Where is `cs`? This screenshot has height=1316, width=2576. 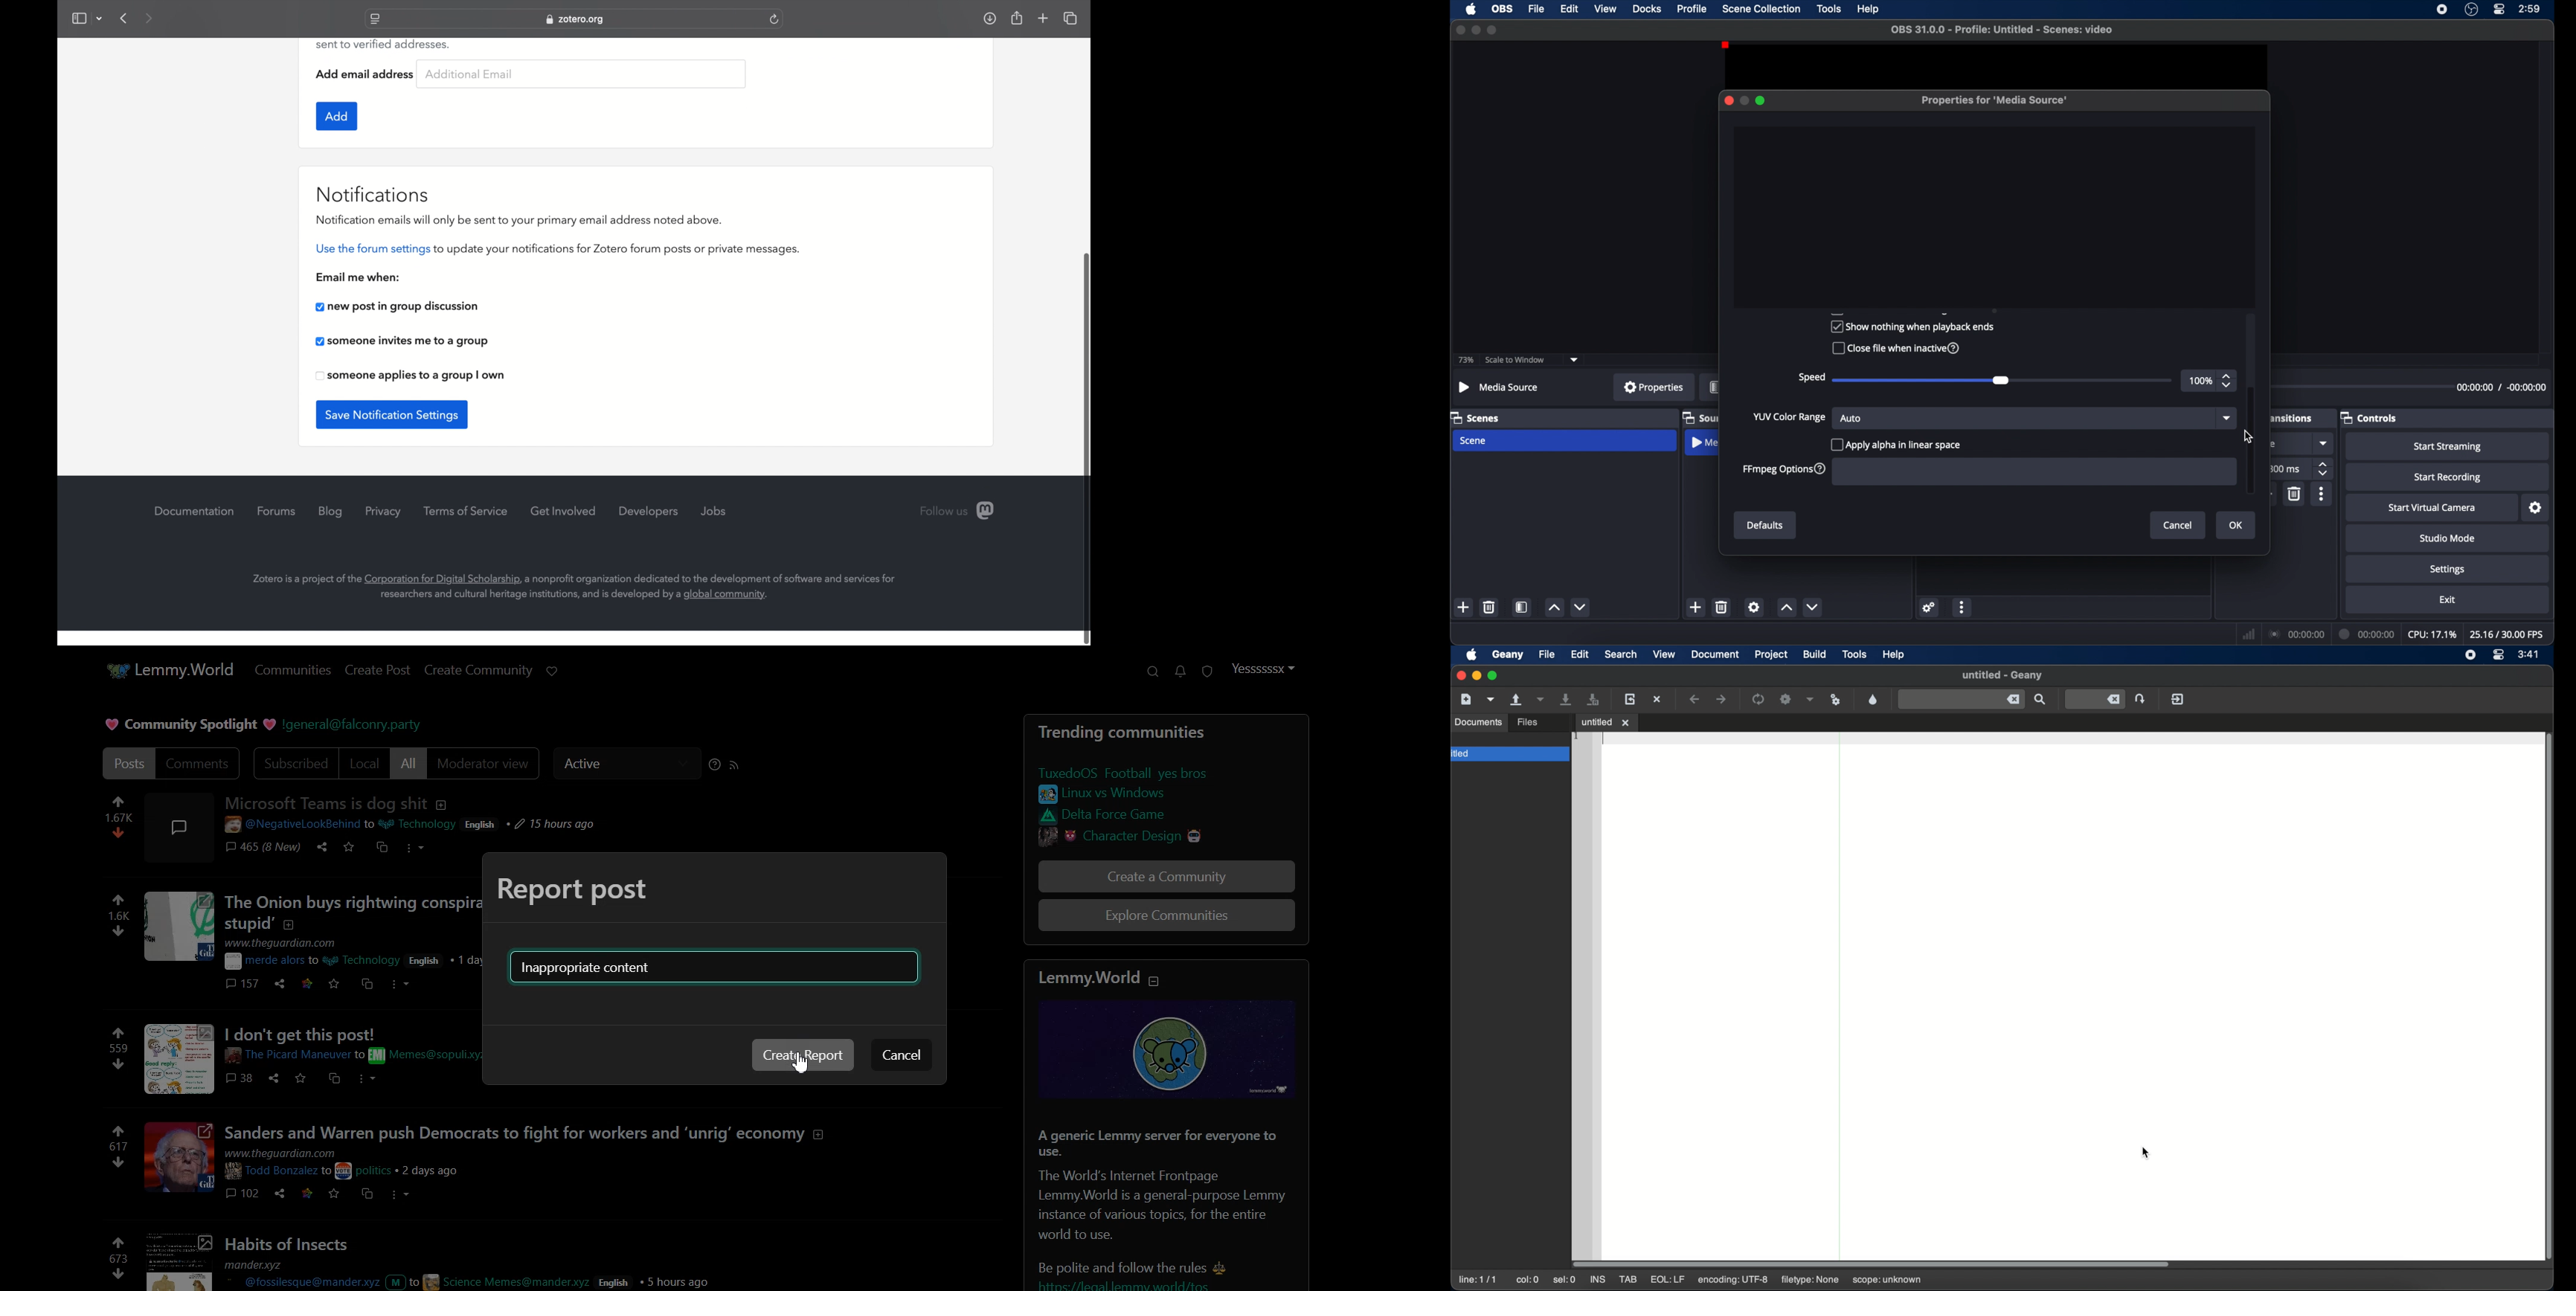
cs is located at coordinates (384, 850).